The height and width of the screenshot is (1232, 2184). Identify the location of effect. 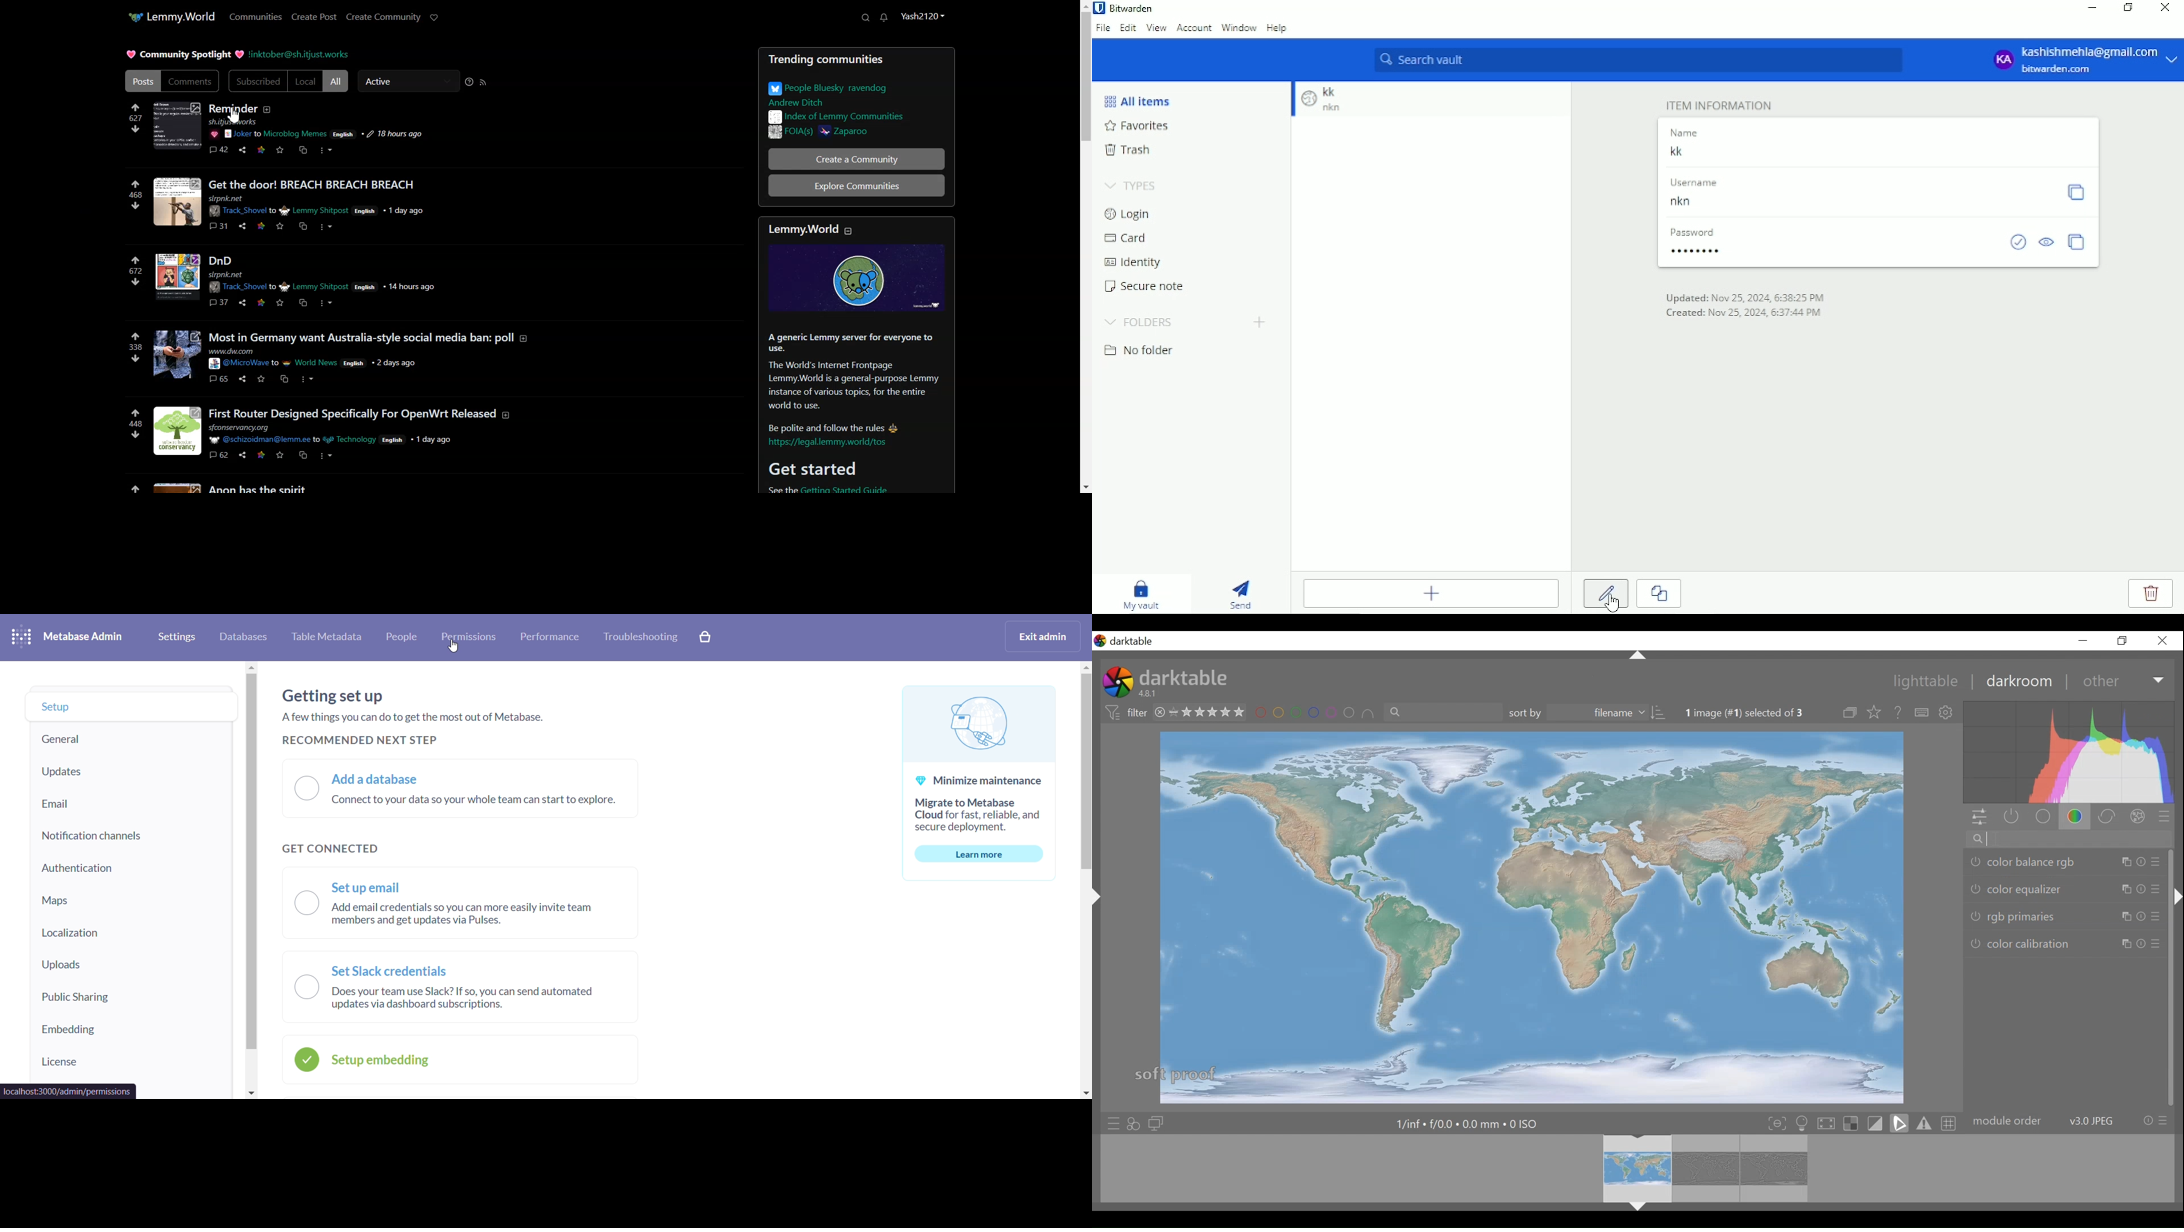
(2140, 816).